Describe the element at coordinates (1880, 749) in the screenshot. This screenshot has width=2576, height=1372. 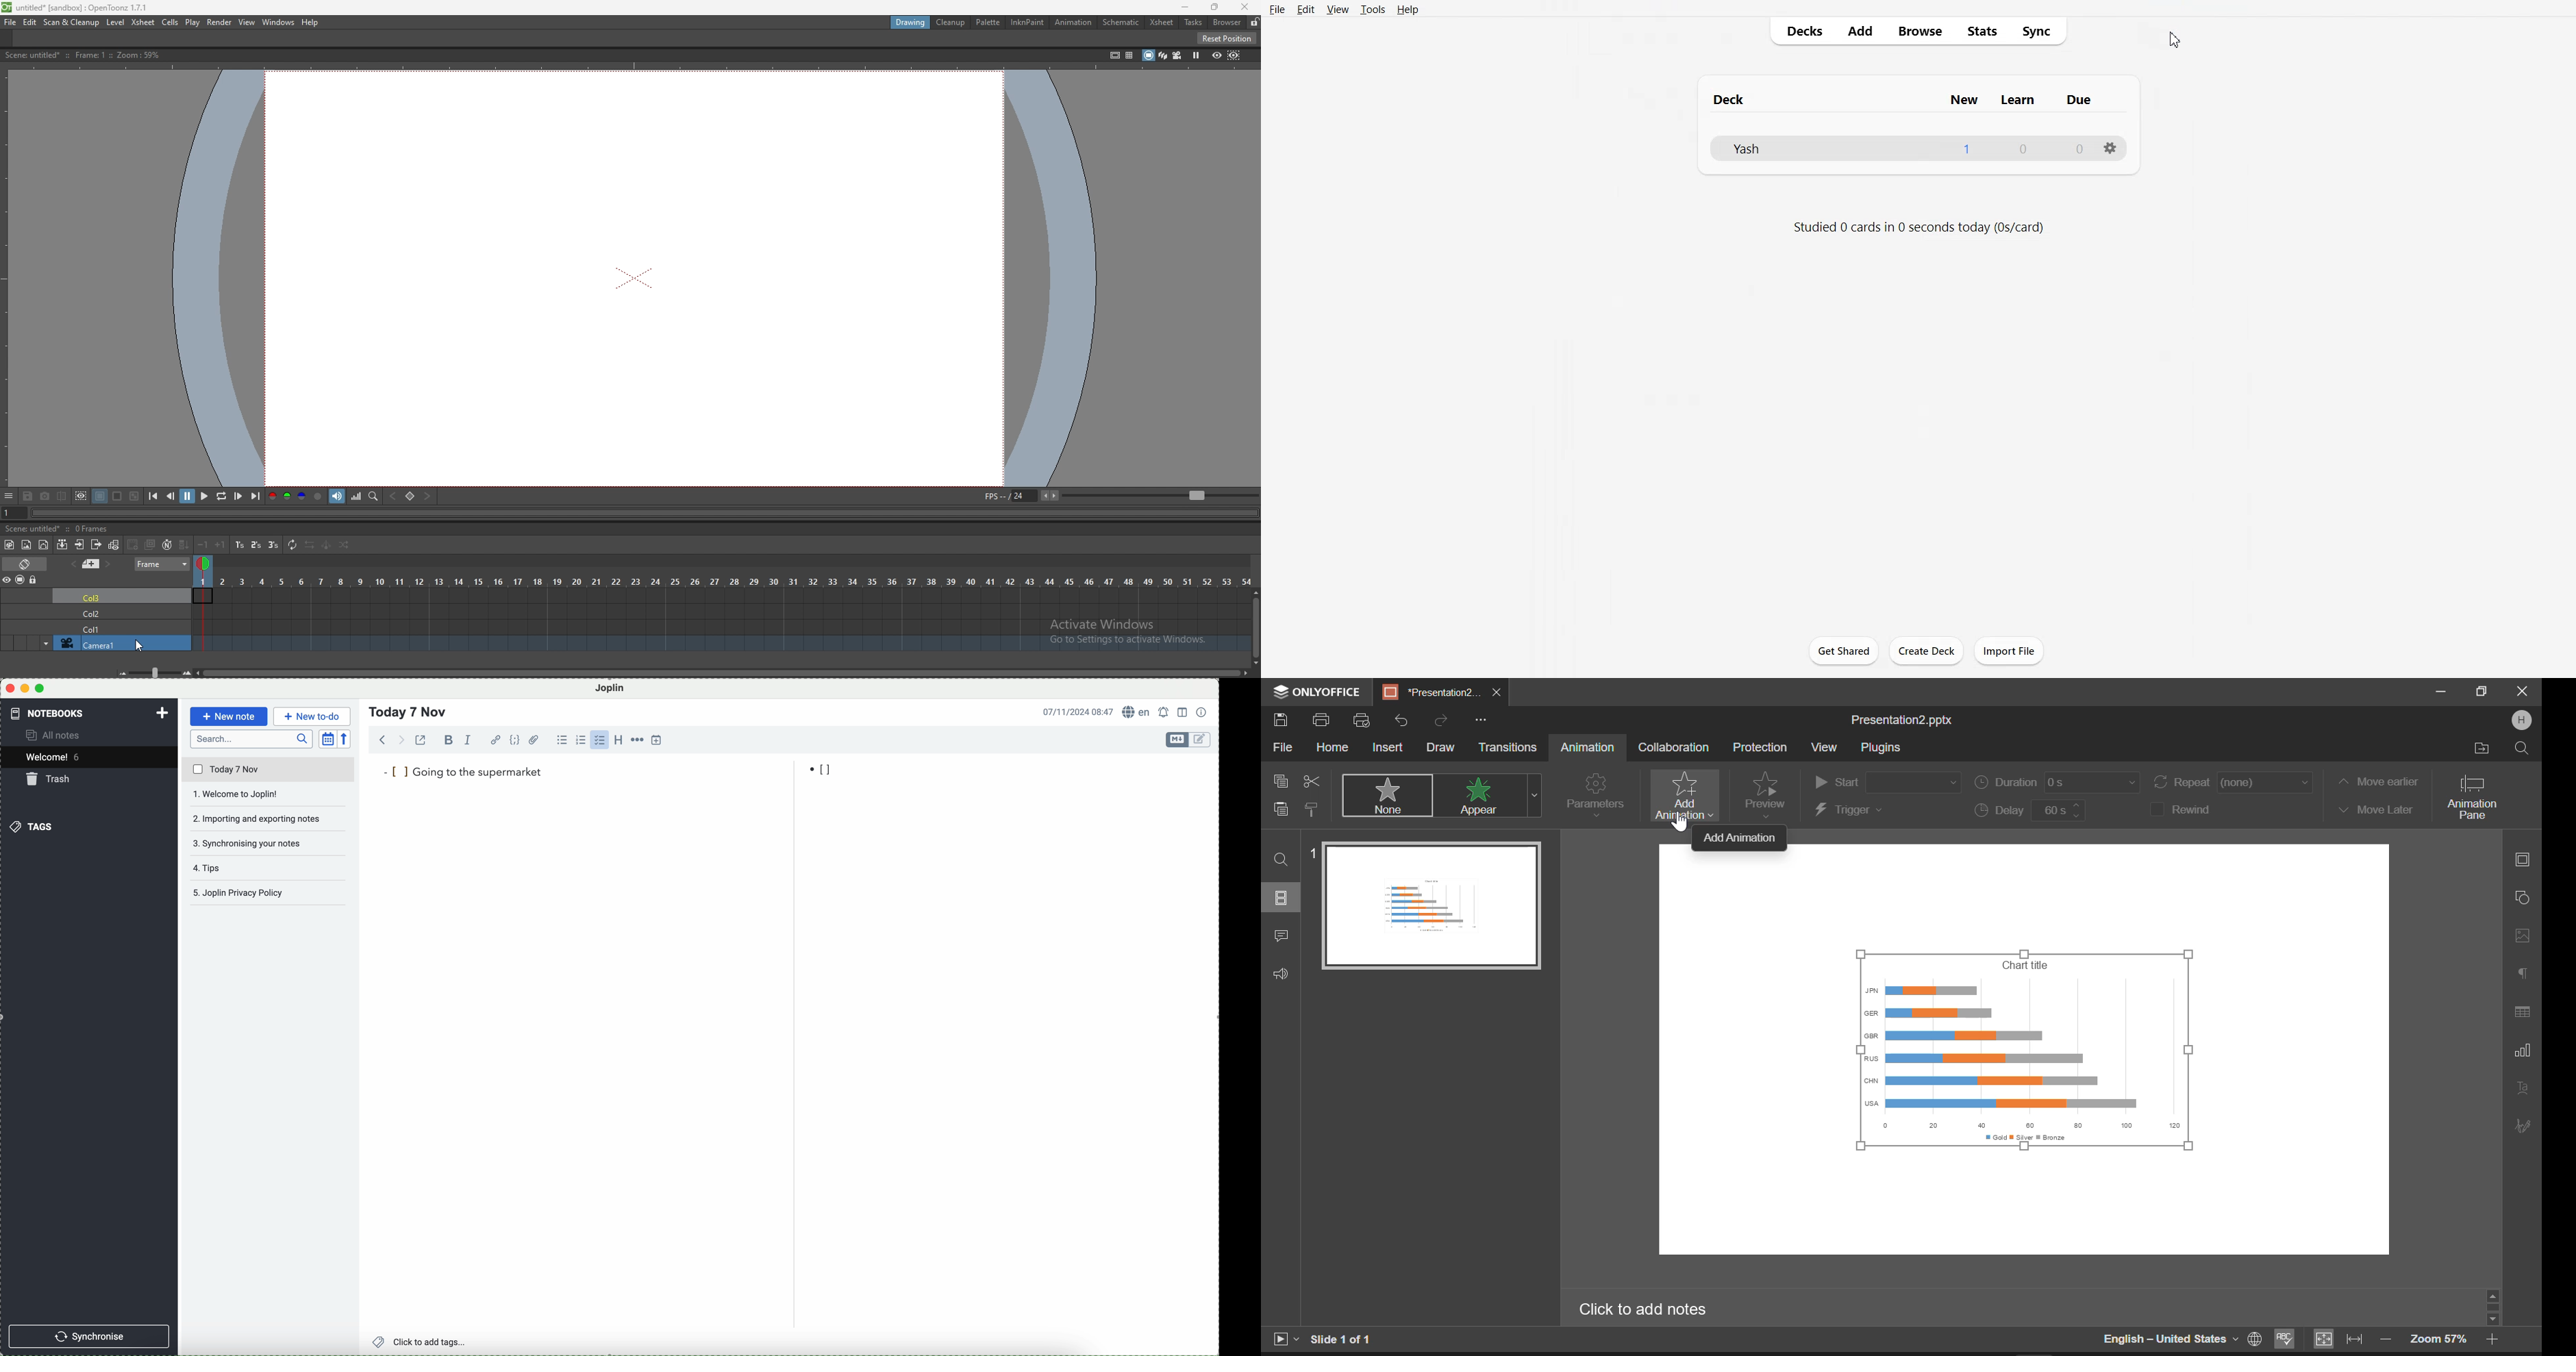
I see `Plugins` at that location.